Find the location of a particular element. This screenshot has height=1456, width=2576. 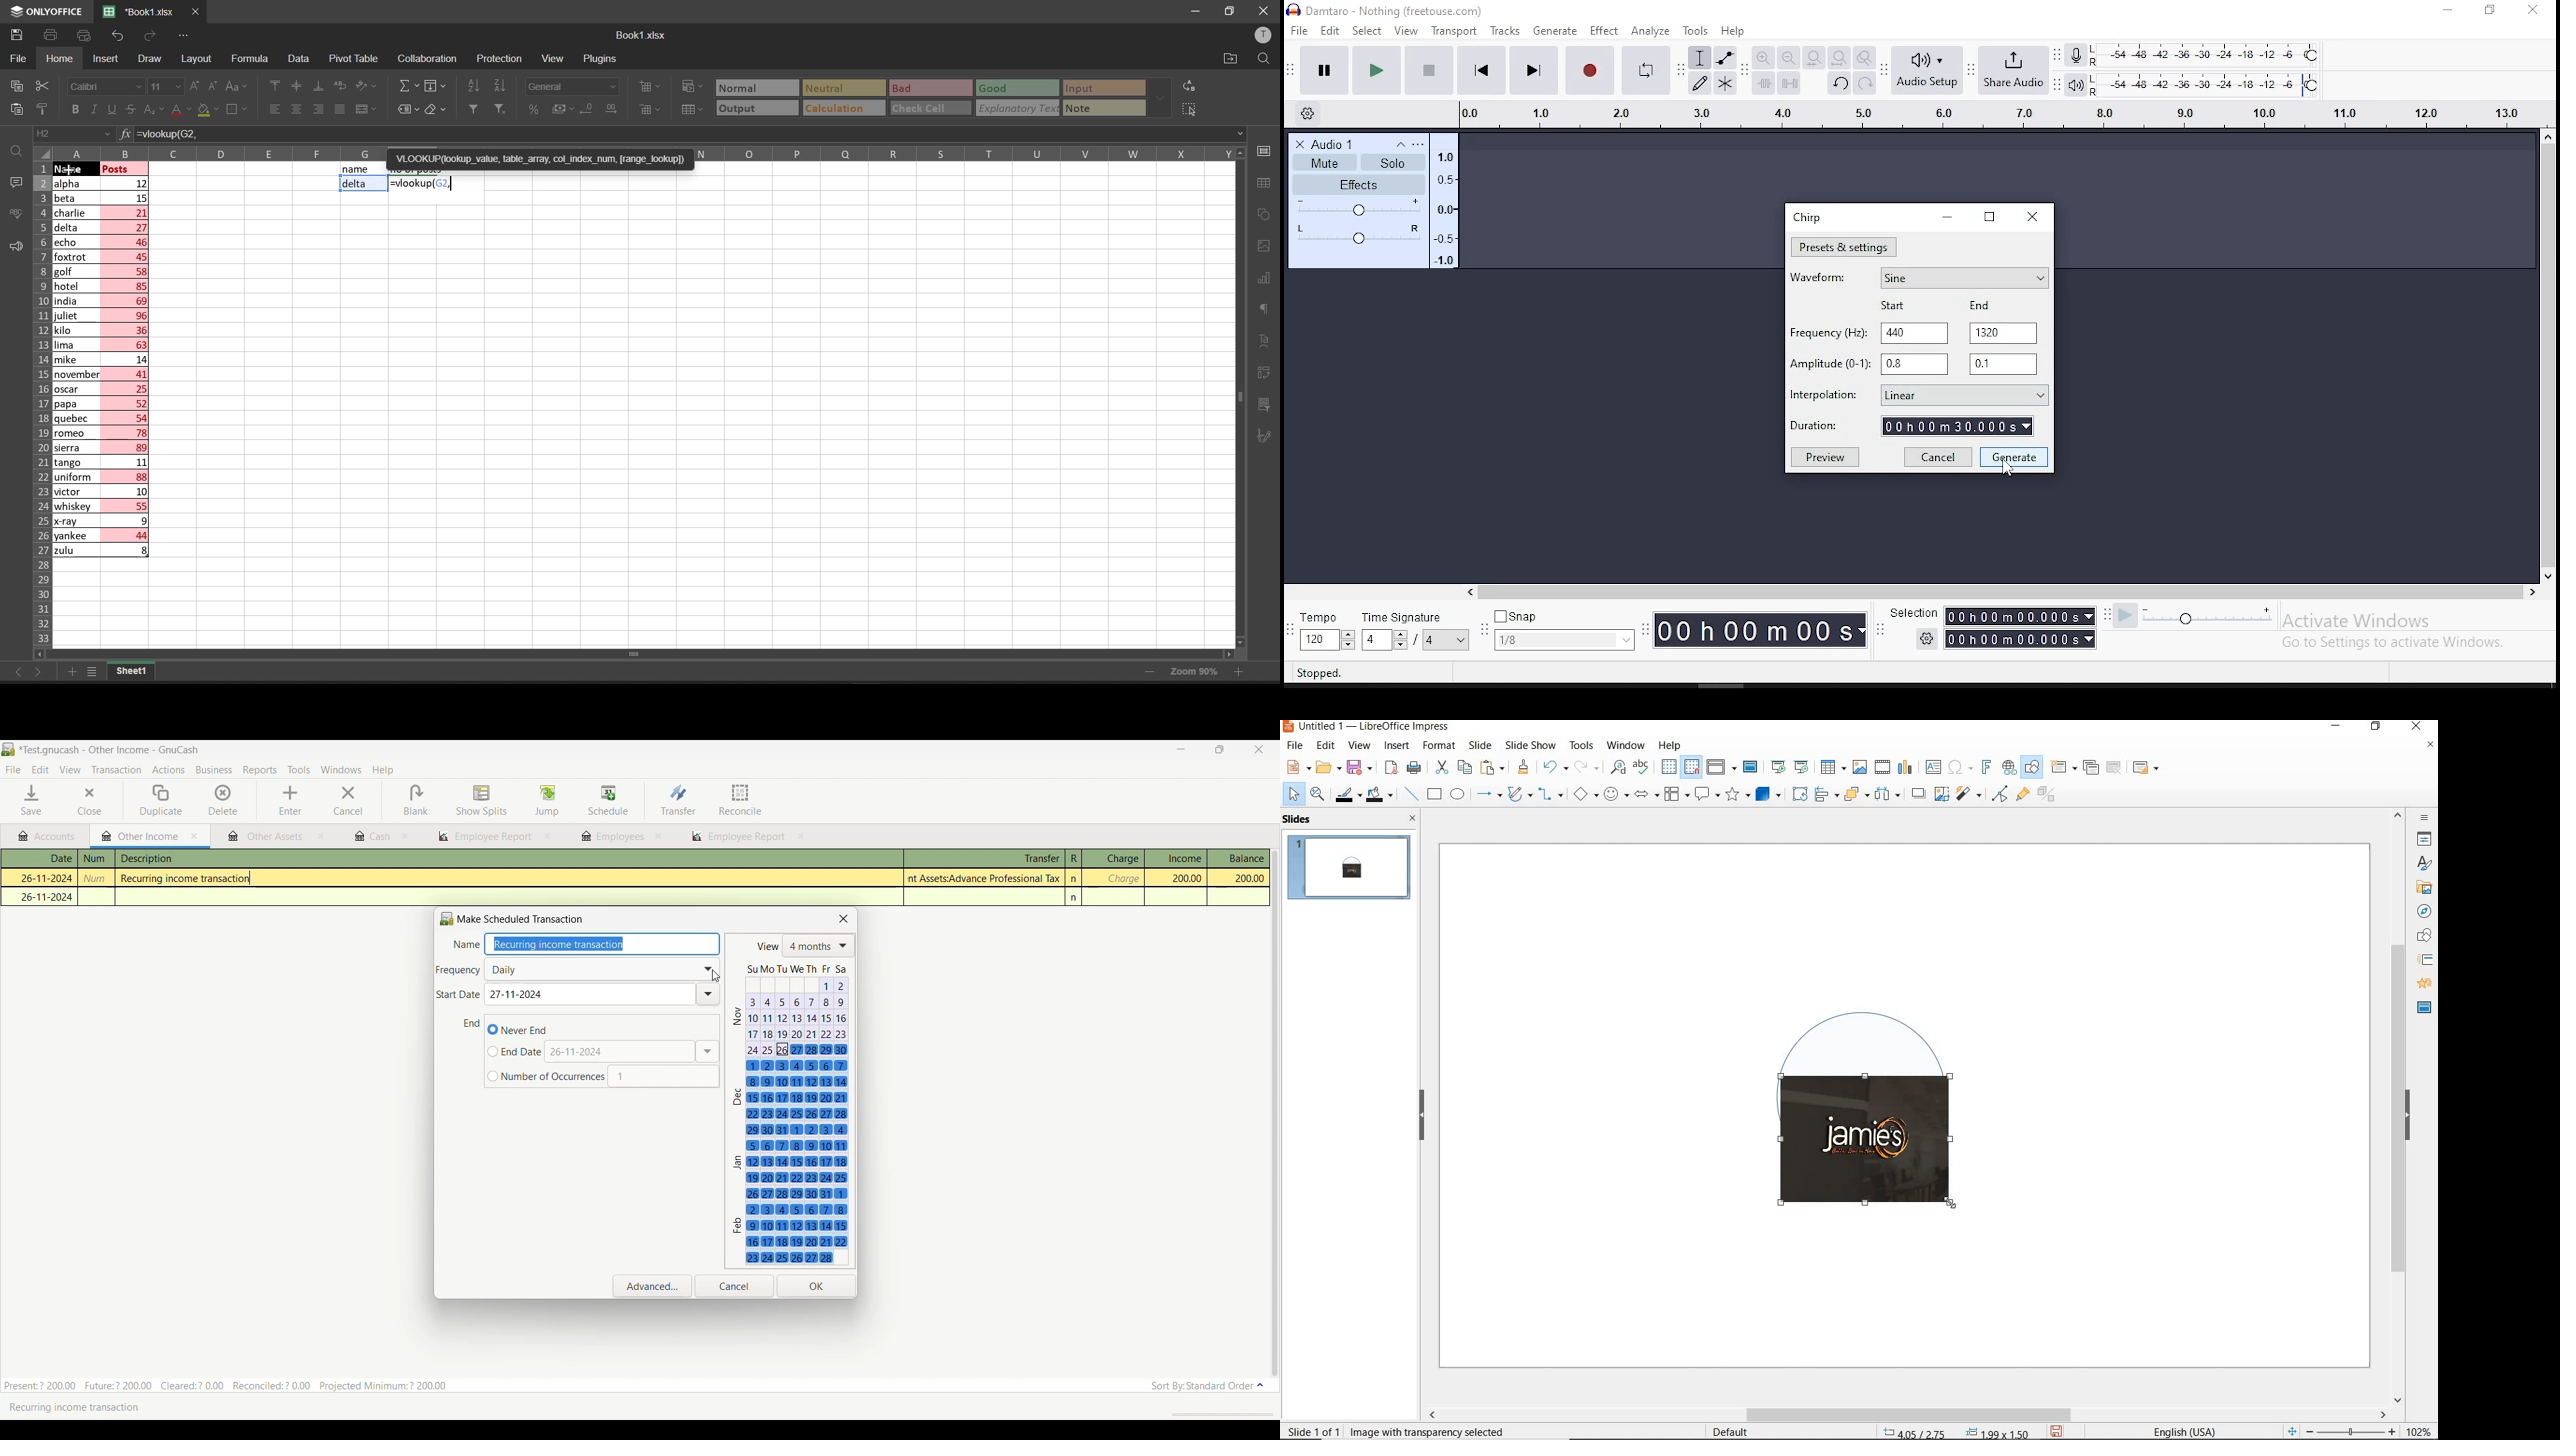

minimize is located at coordinates (1199, 12).